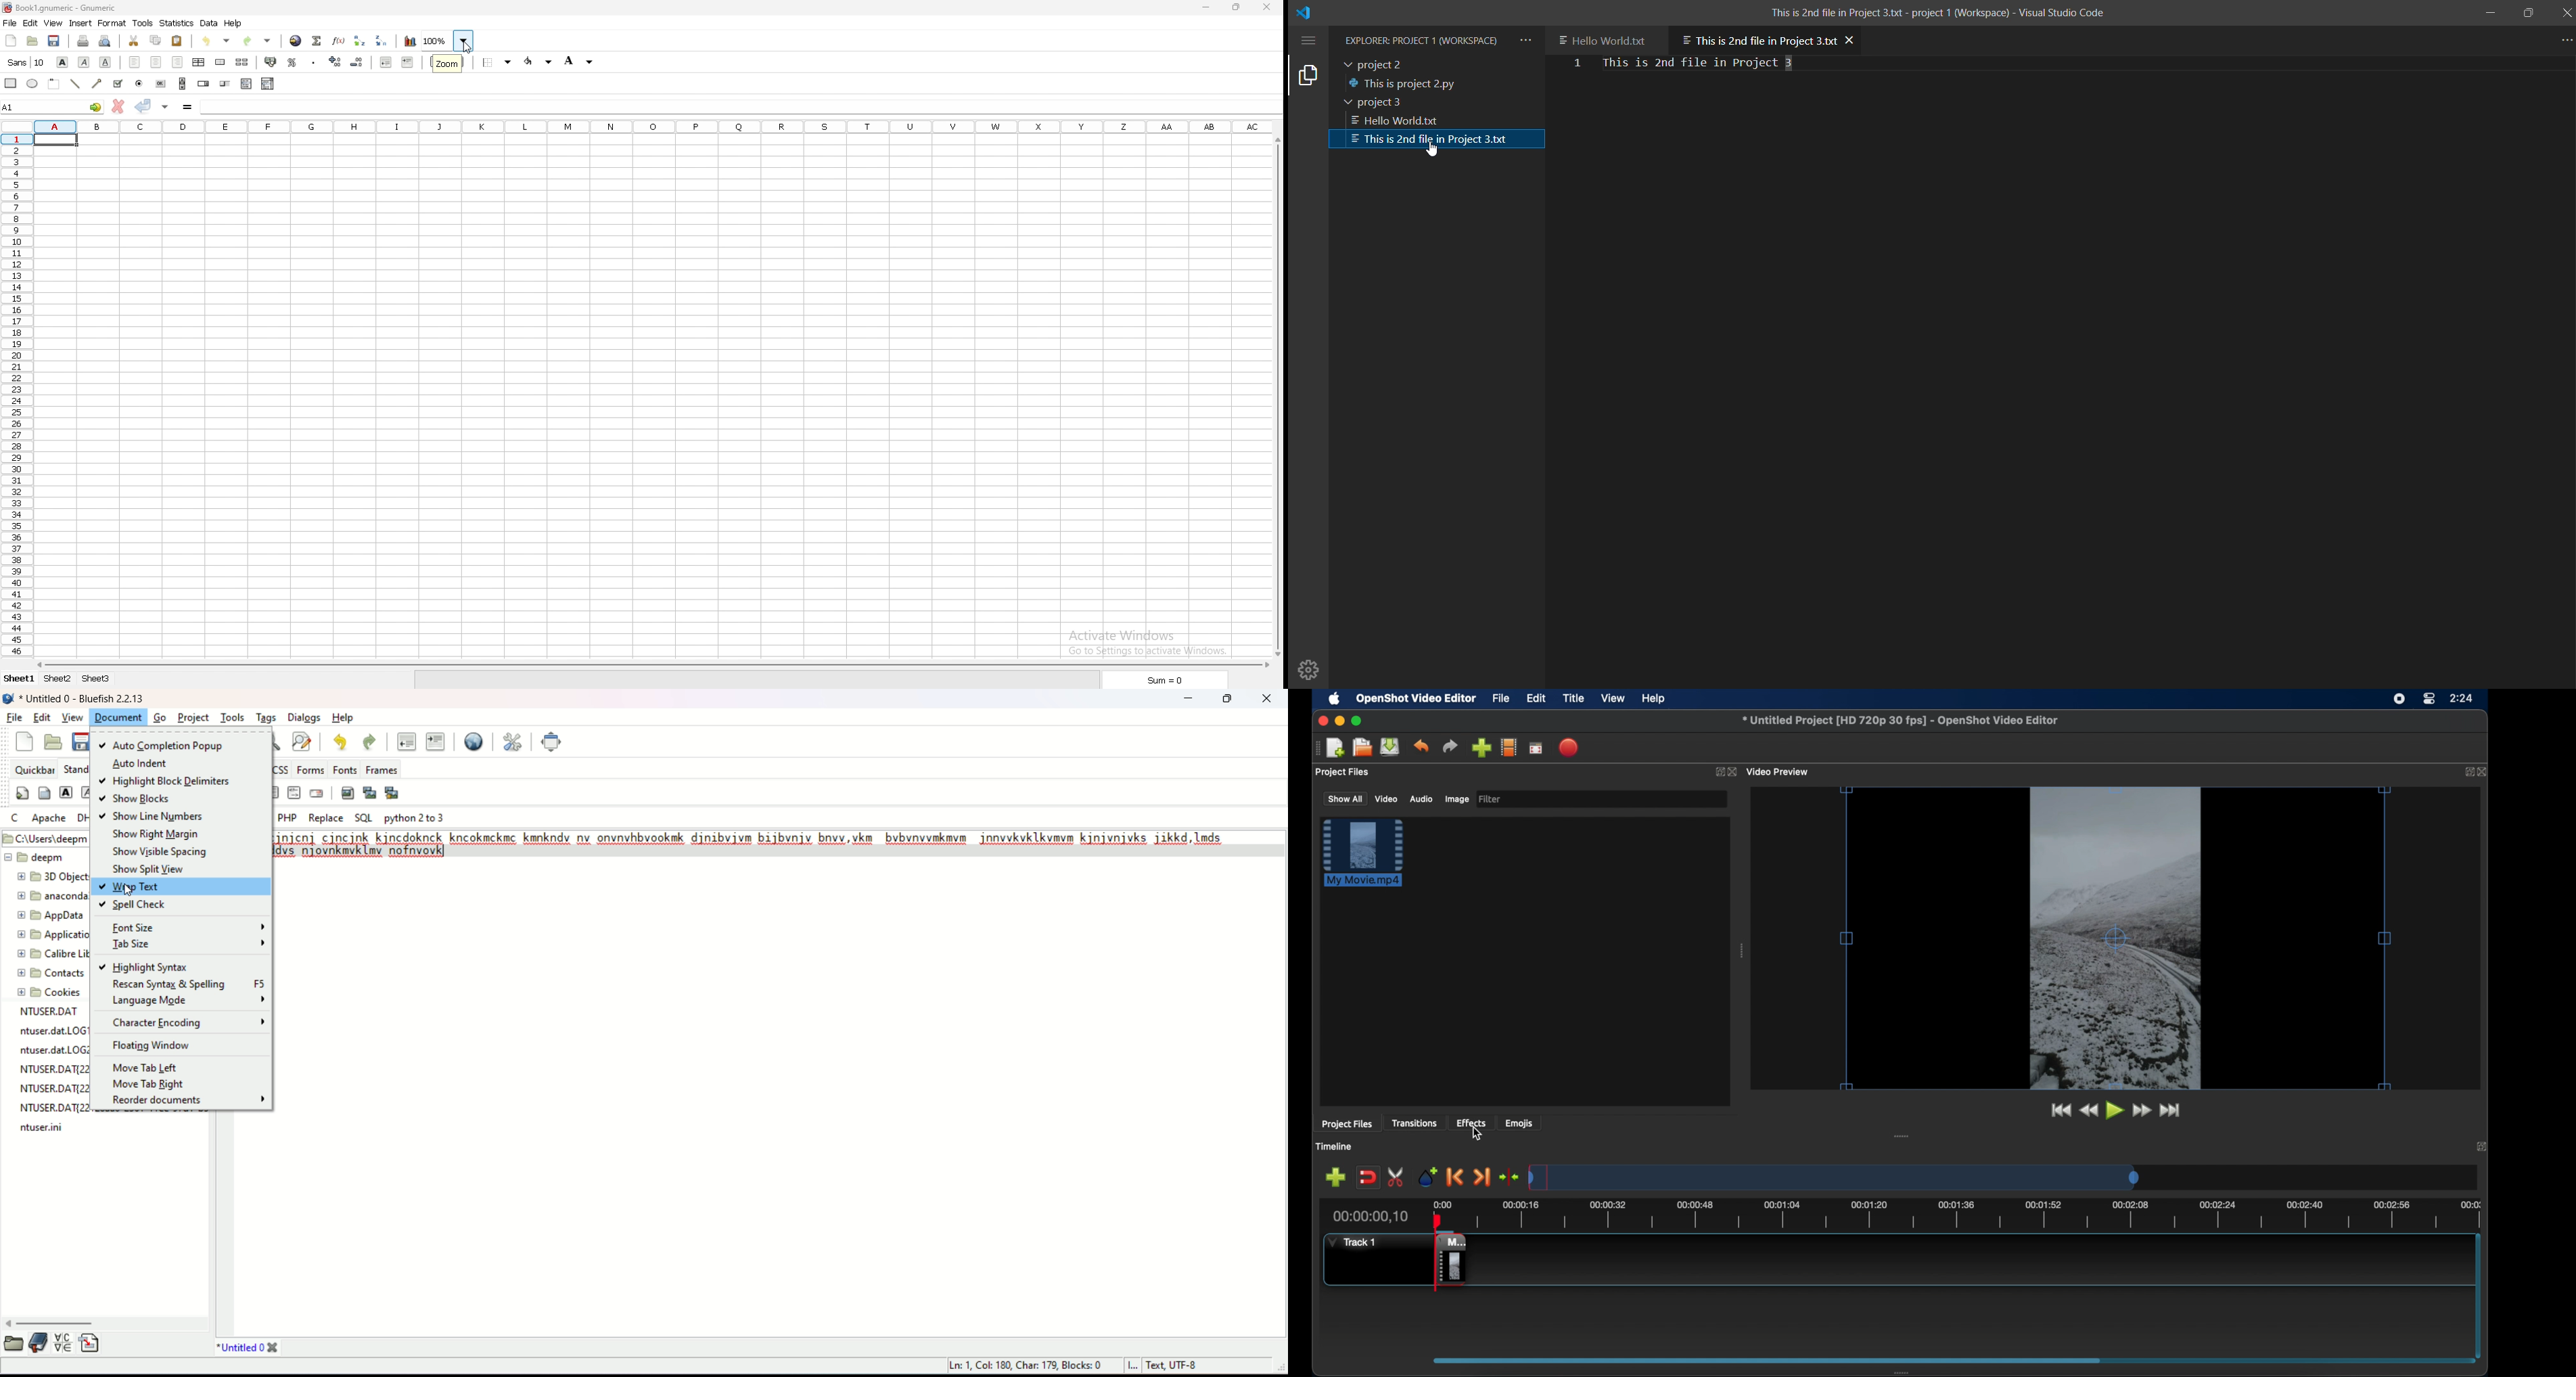 The width and height of the screenshot is (2576, 1400). I want to click on explorer tab, so click(1308, 74).